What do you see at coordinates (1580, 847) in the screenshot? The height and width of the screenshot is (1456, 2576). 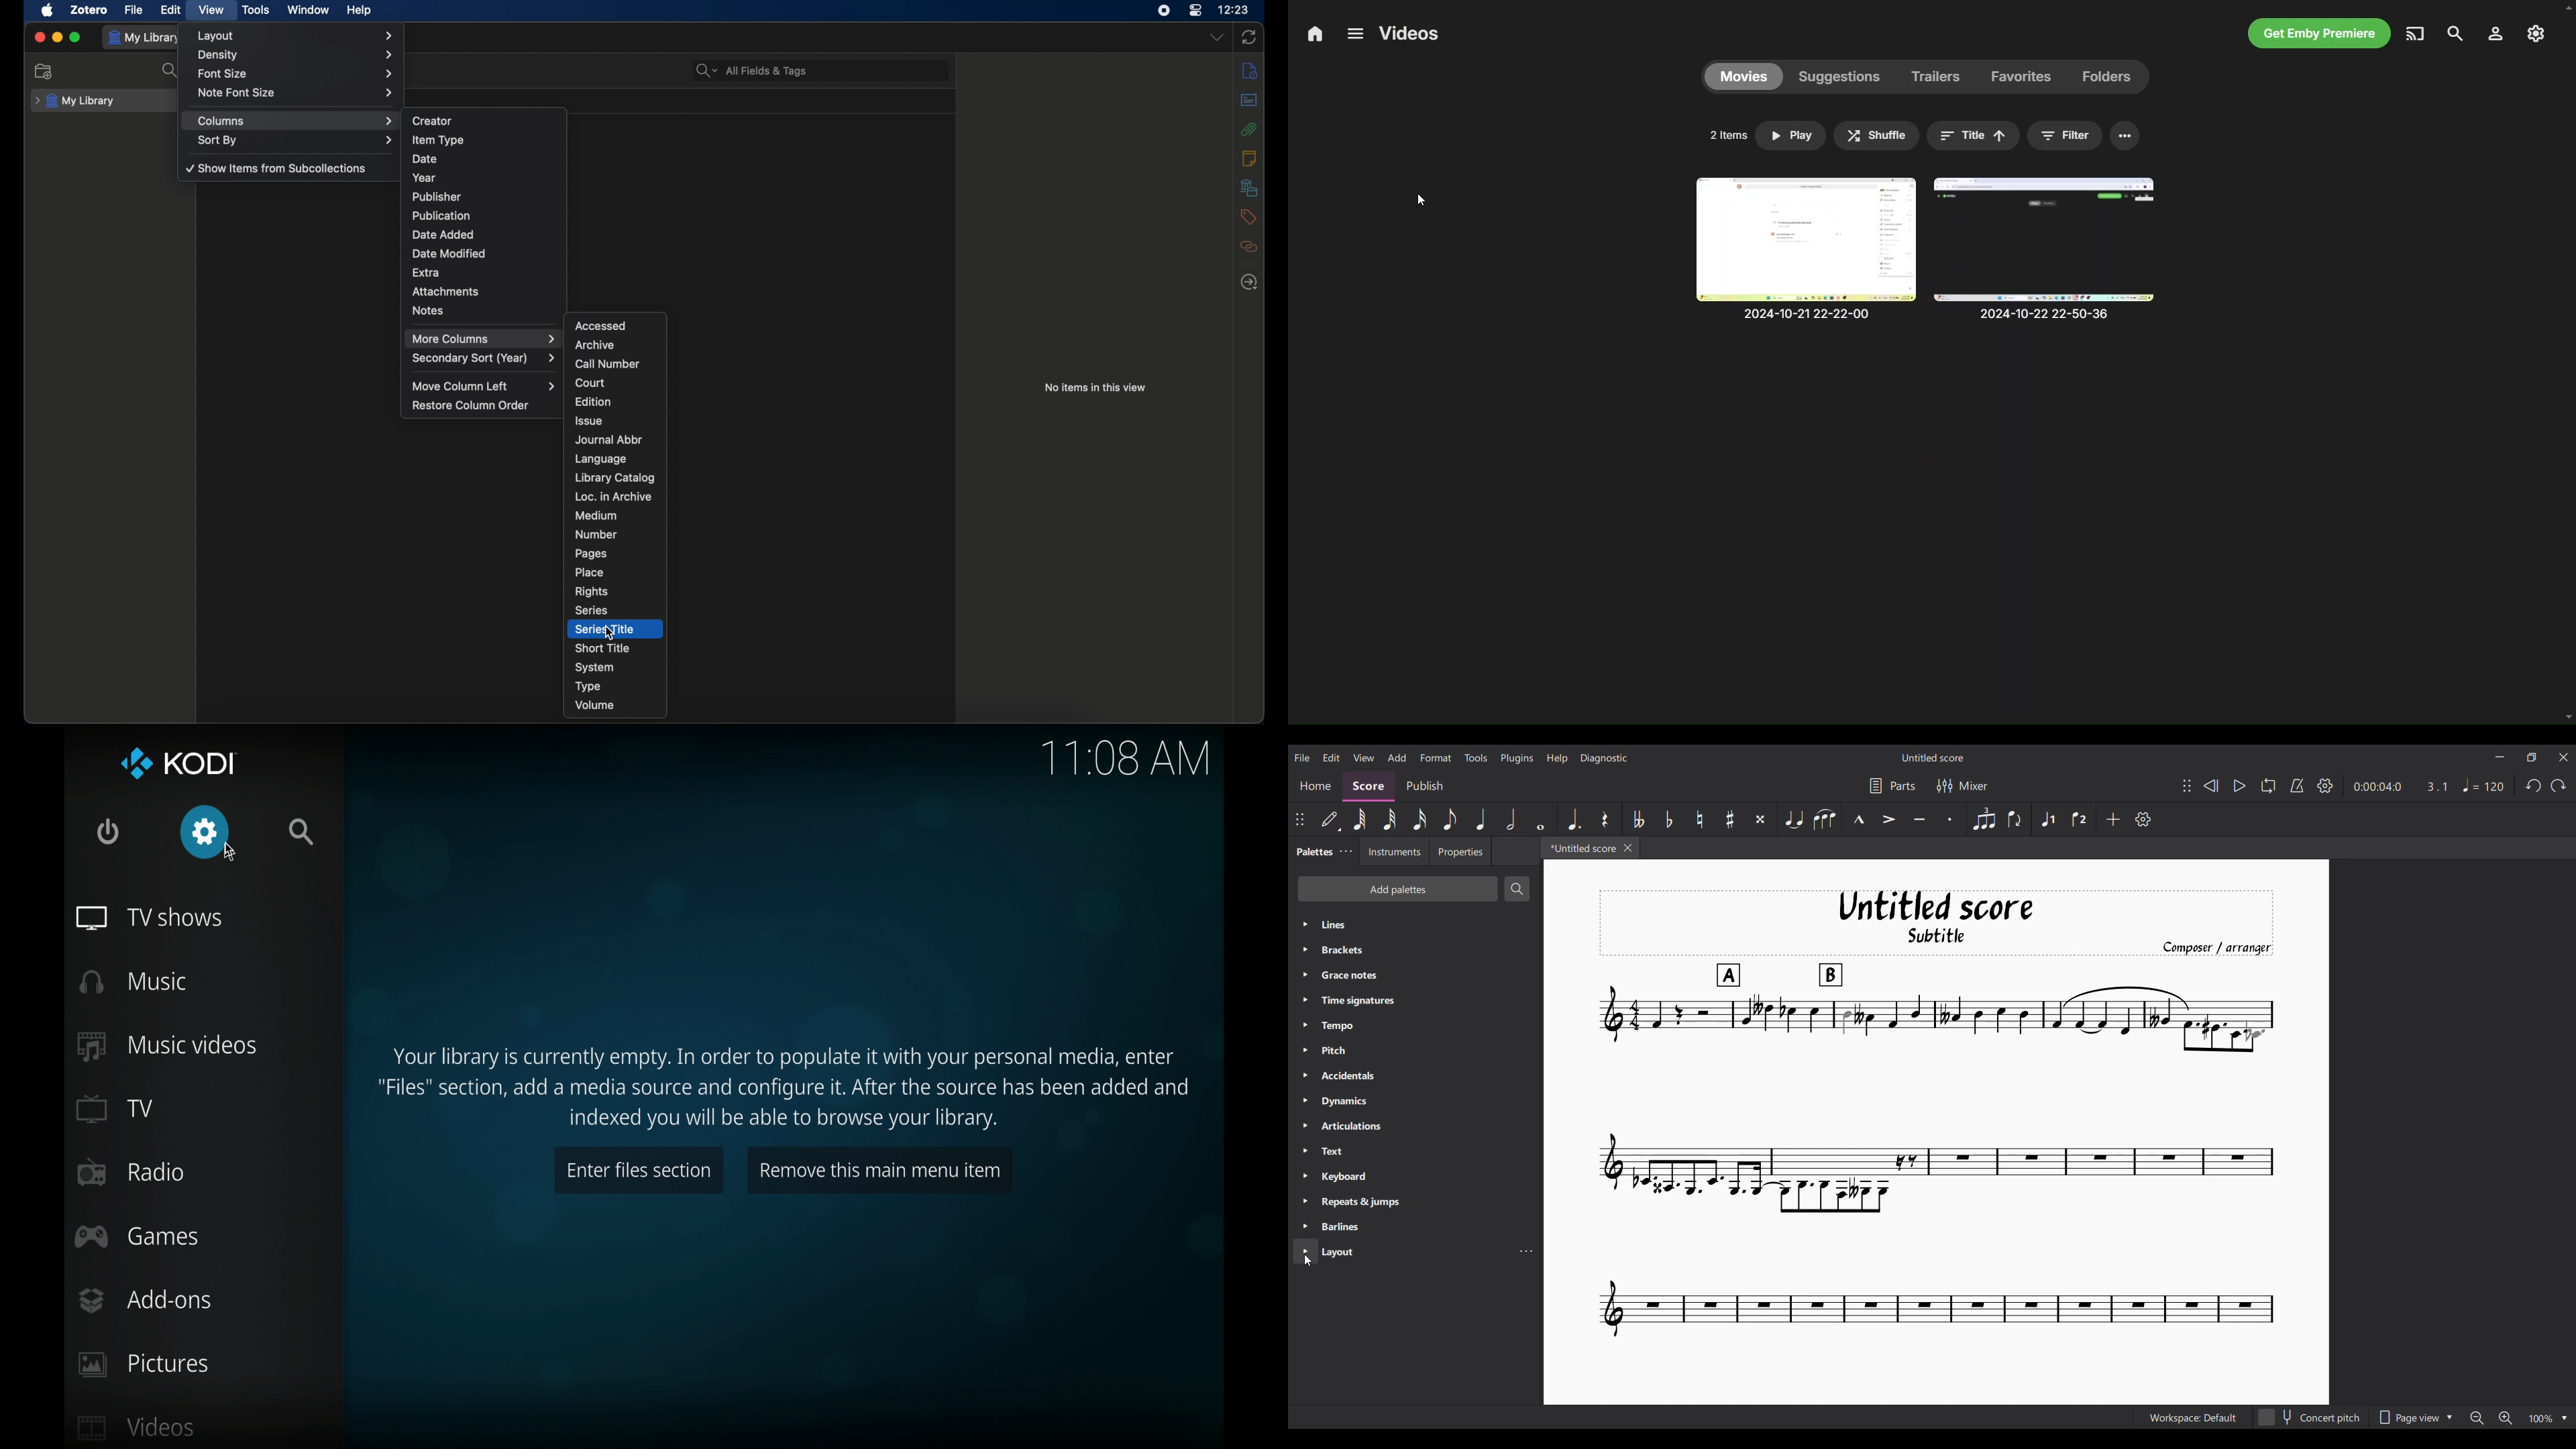 I see `*Untitled score, current tab` at bounding box center [1580, 847].